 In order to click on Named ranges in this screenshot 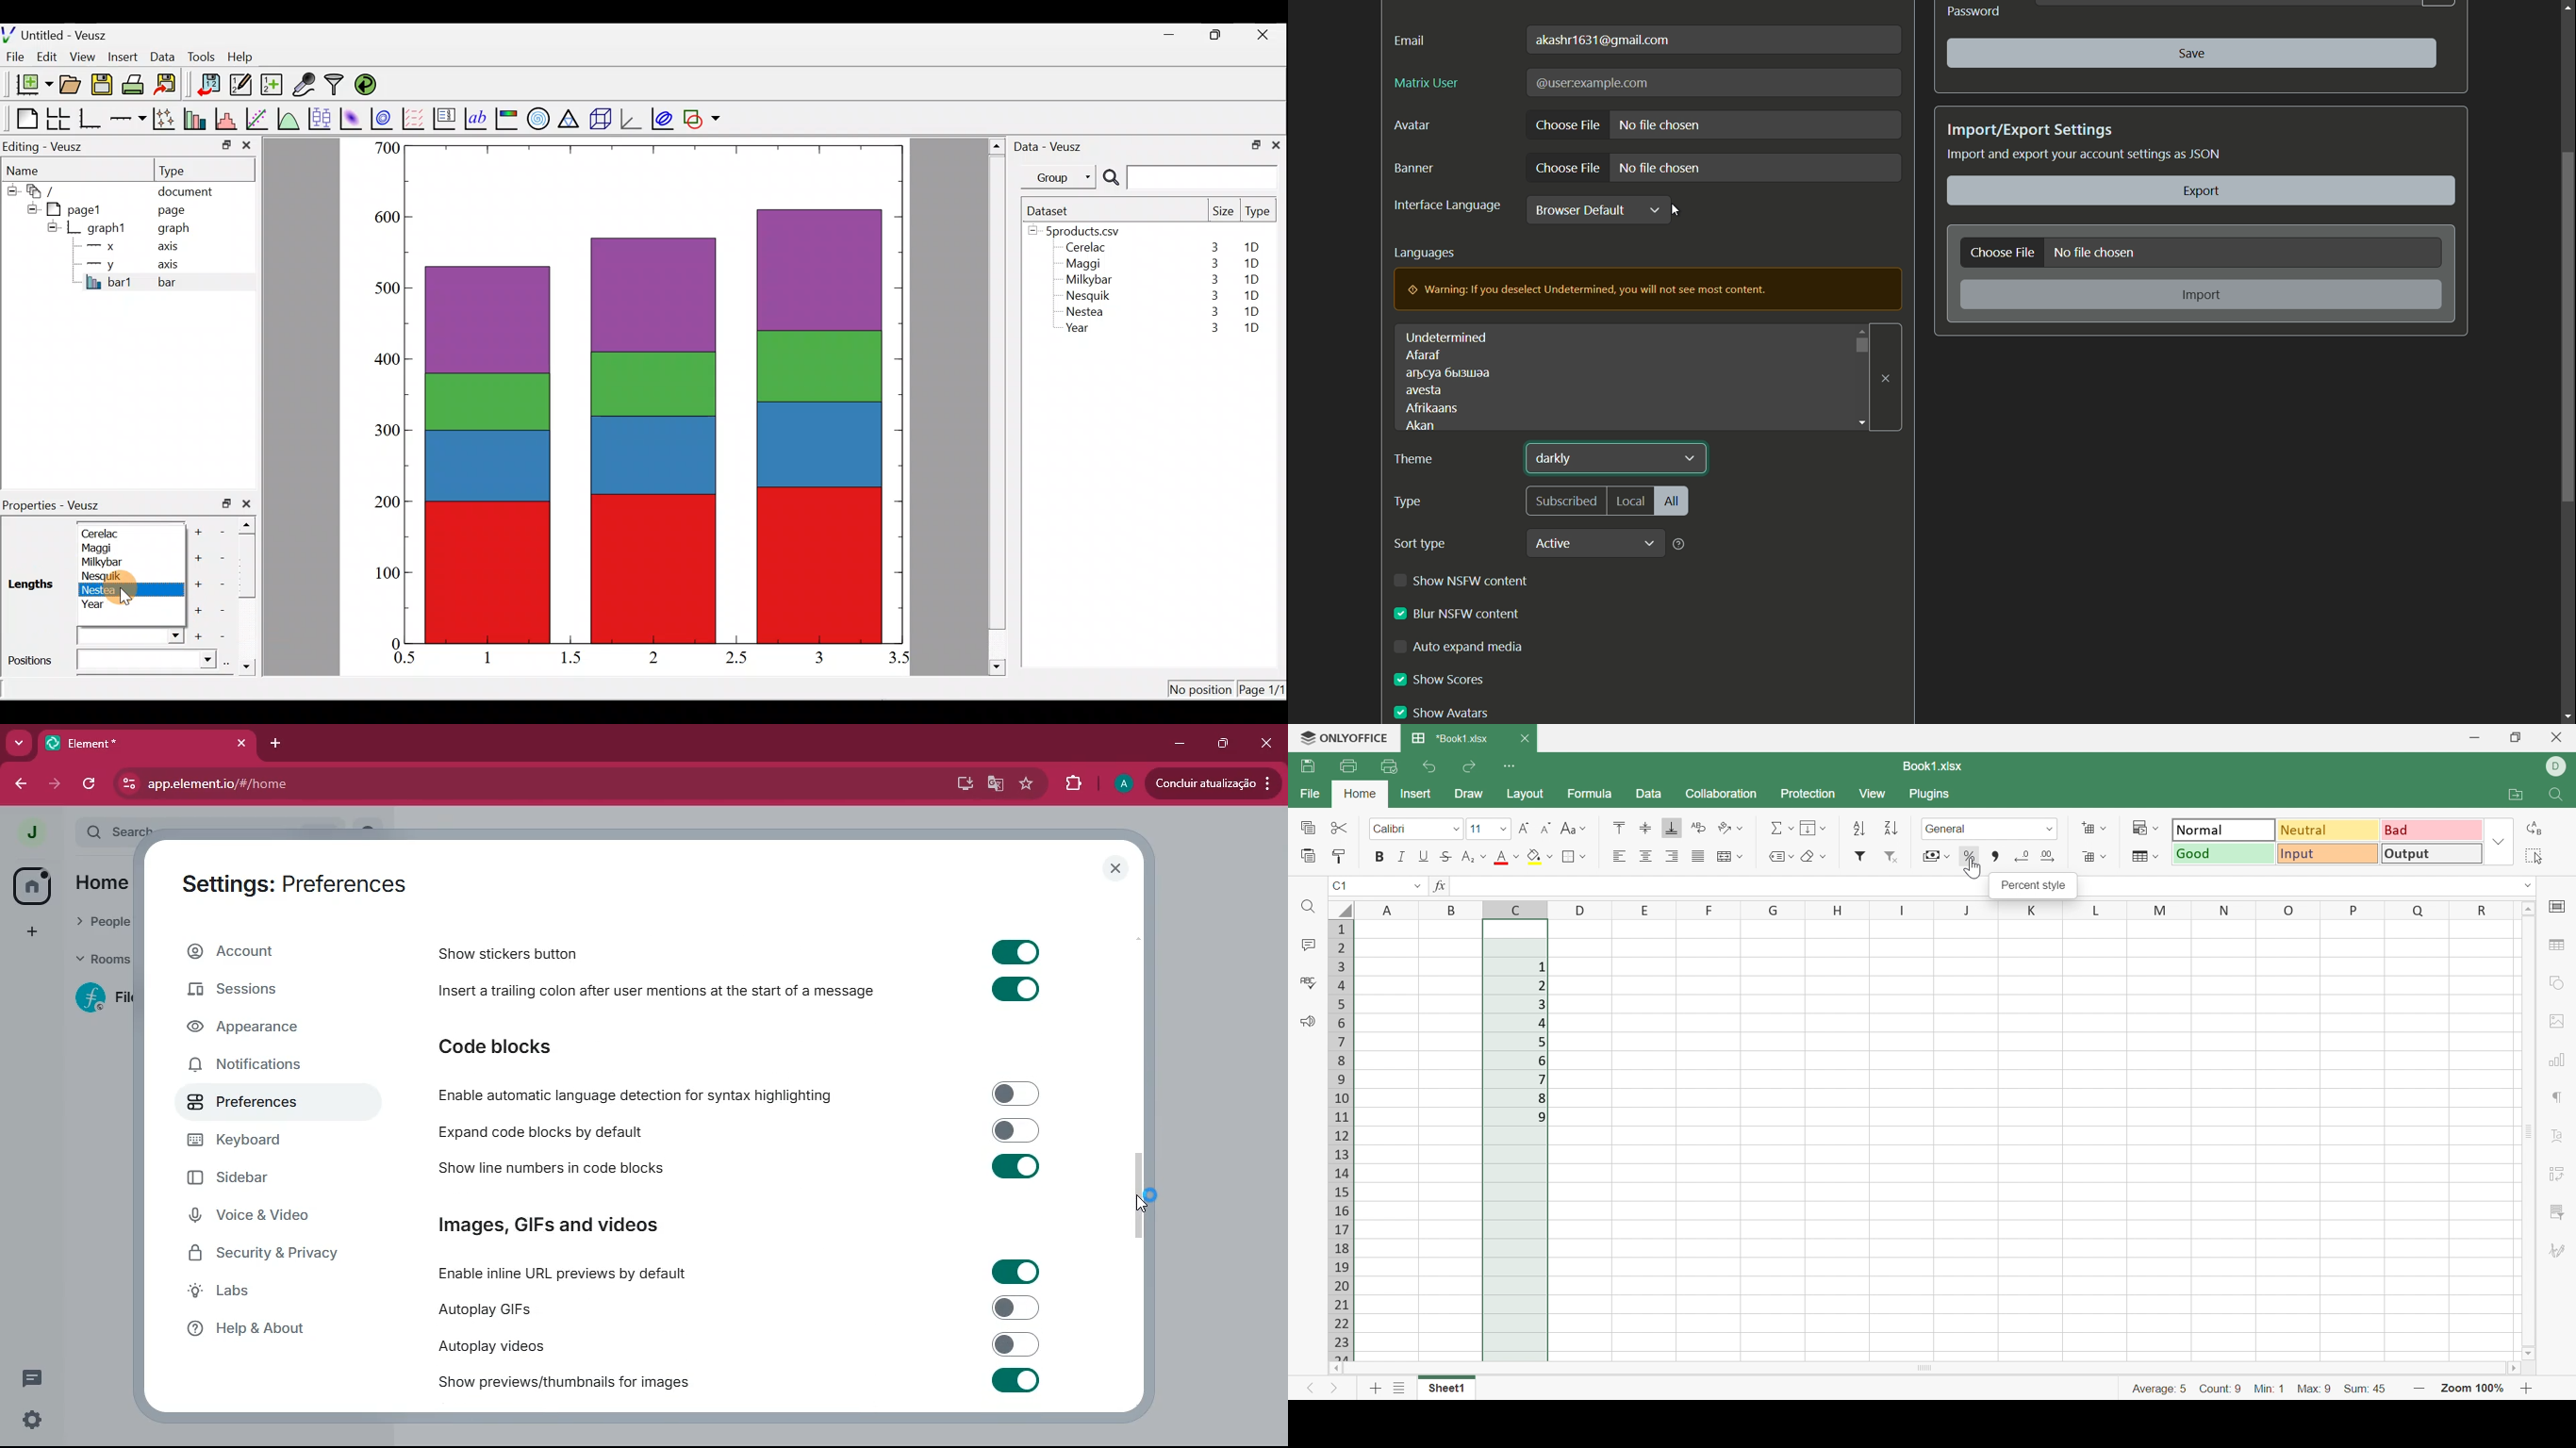, I will do `click(1780, 856)`.